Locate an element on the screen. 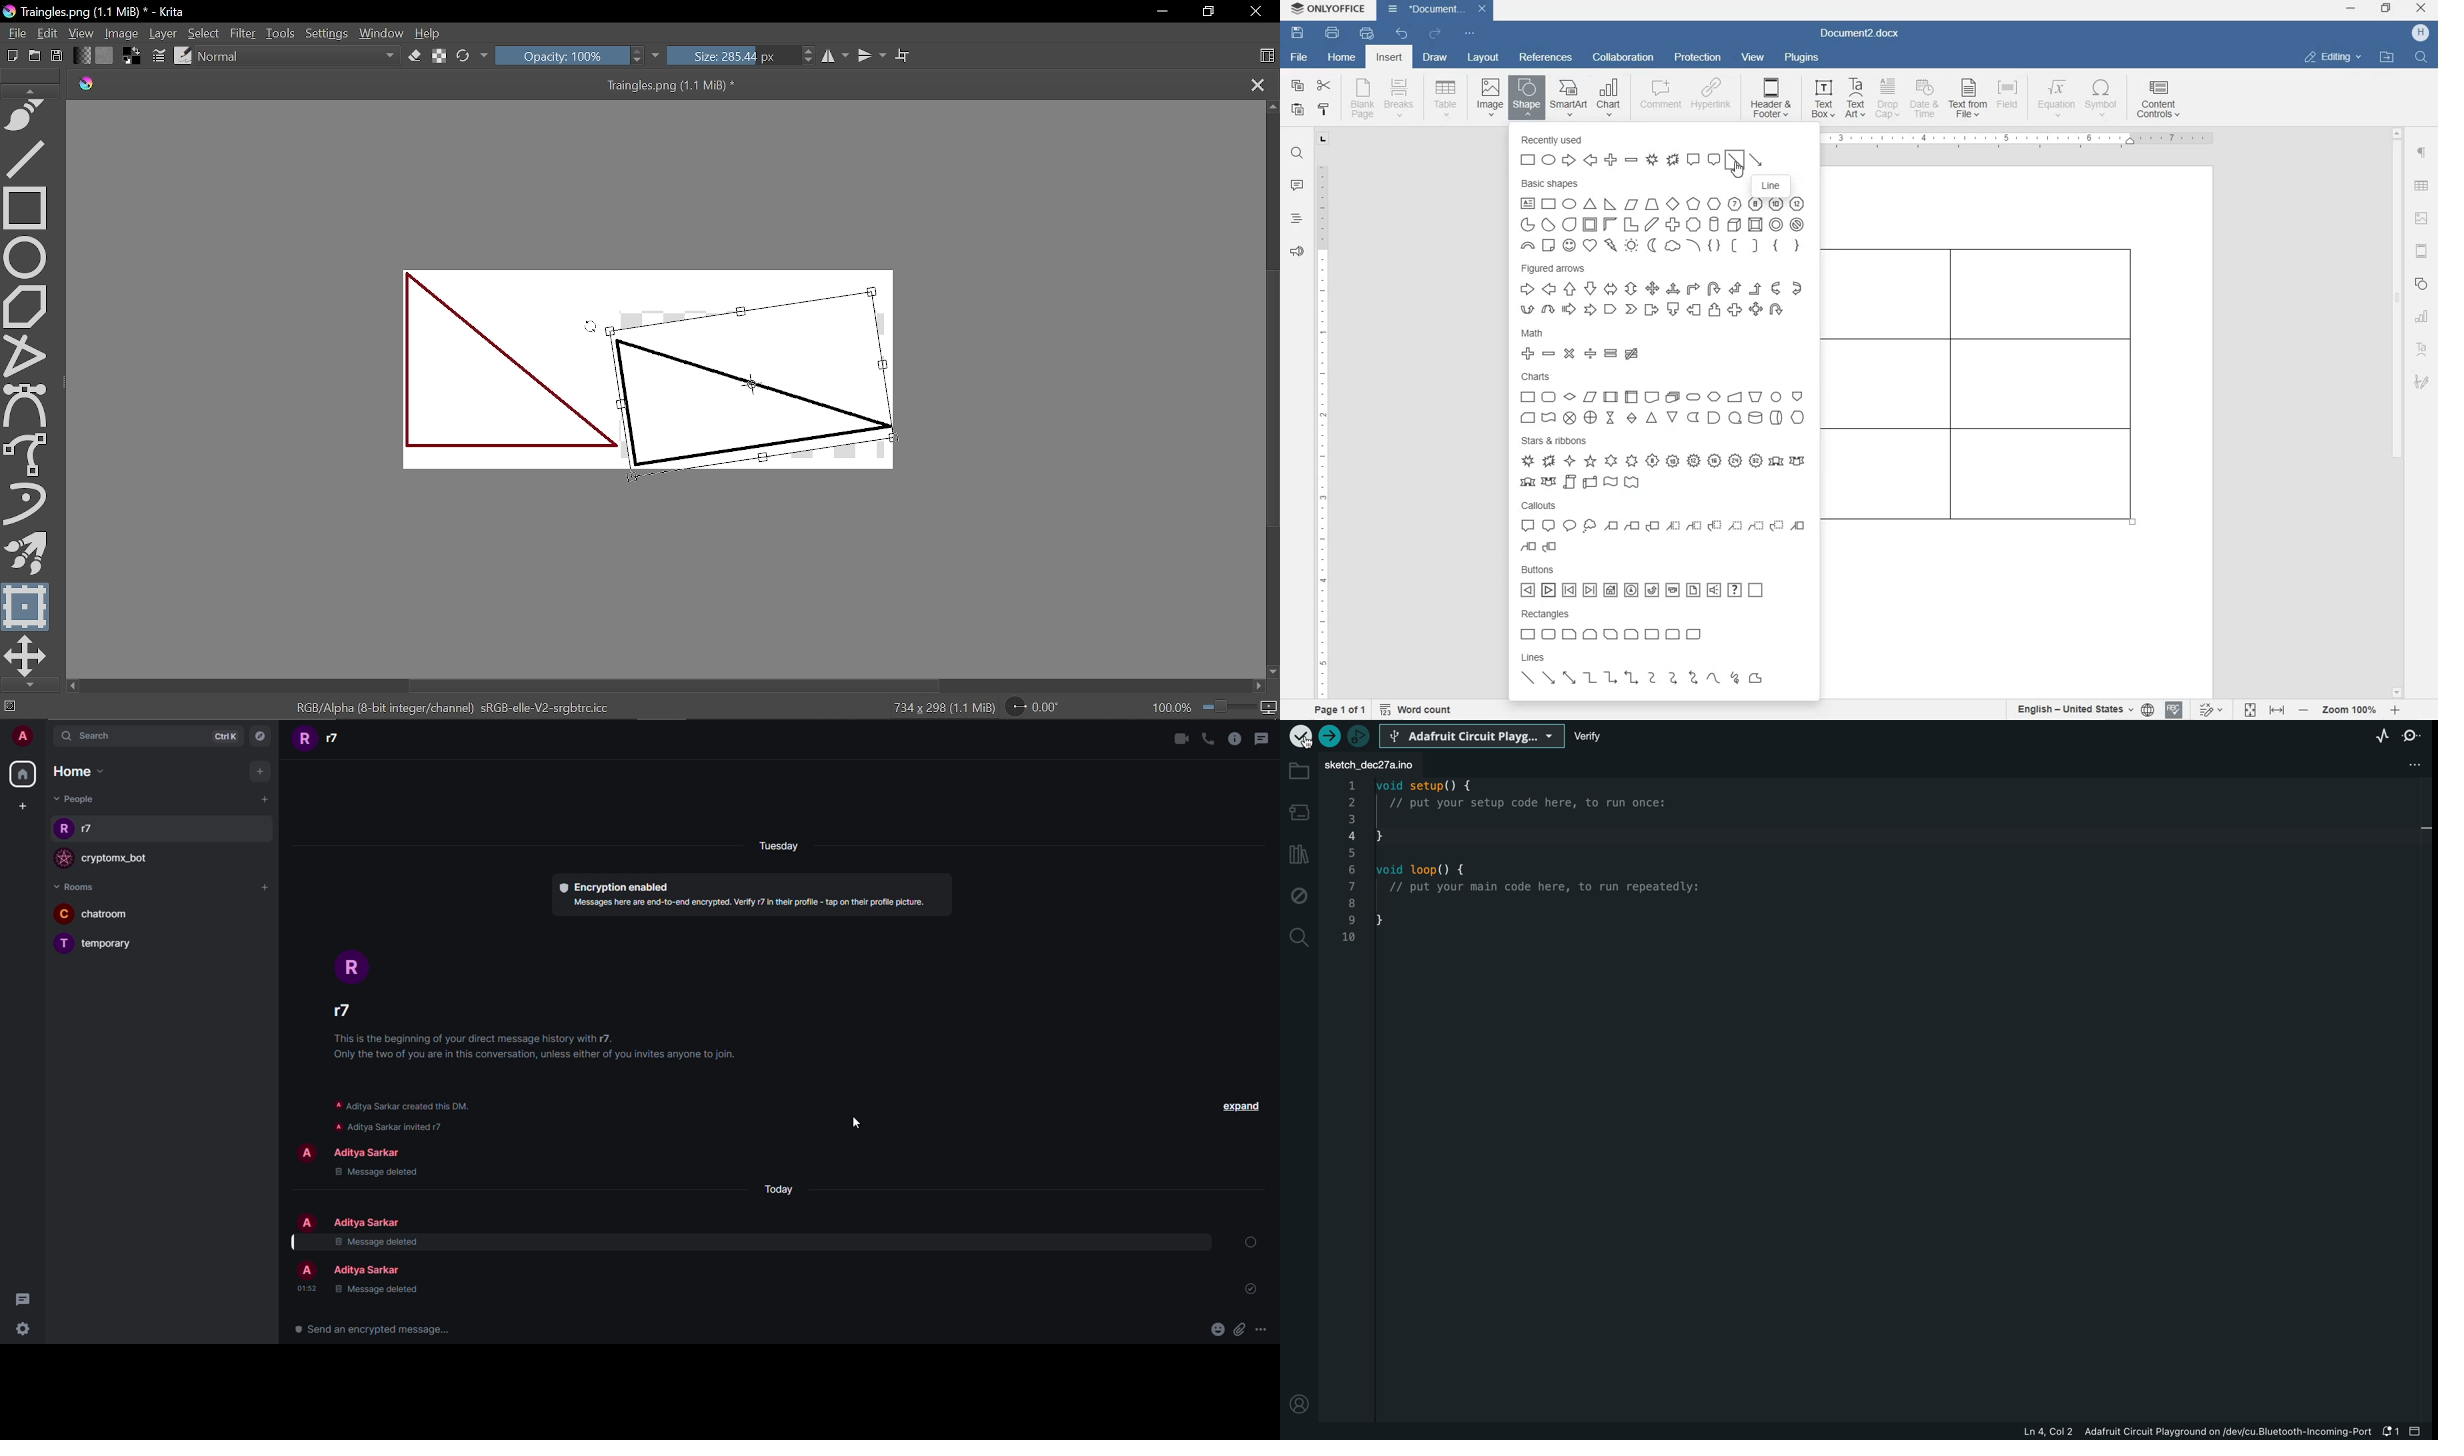 This screenshot has width=2464, height=1456. SYMBOL is located at coordinates (2103, 101).